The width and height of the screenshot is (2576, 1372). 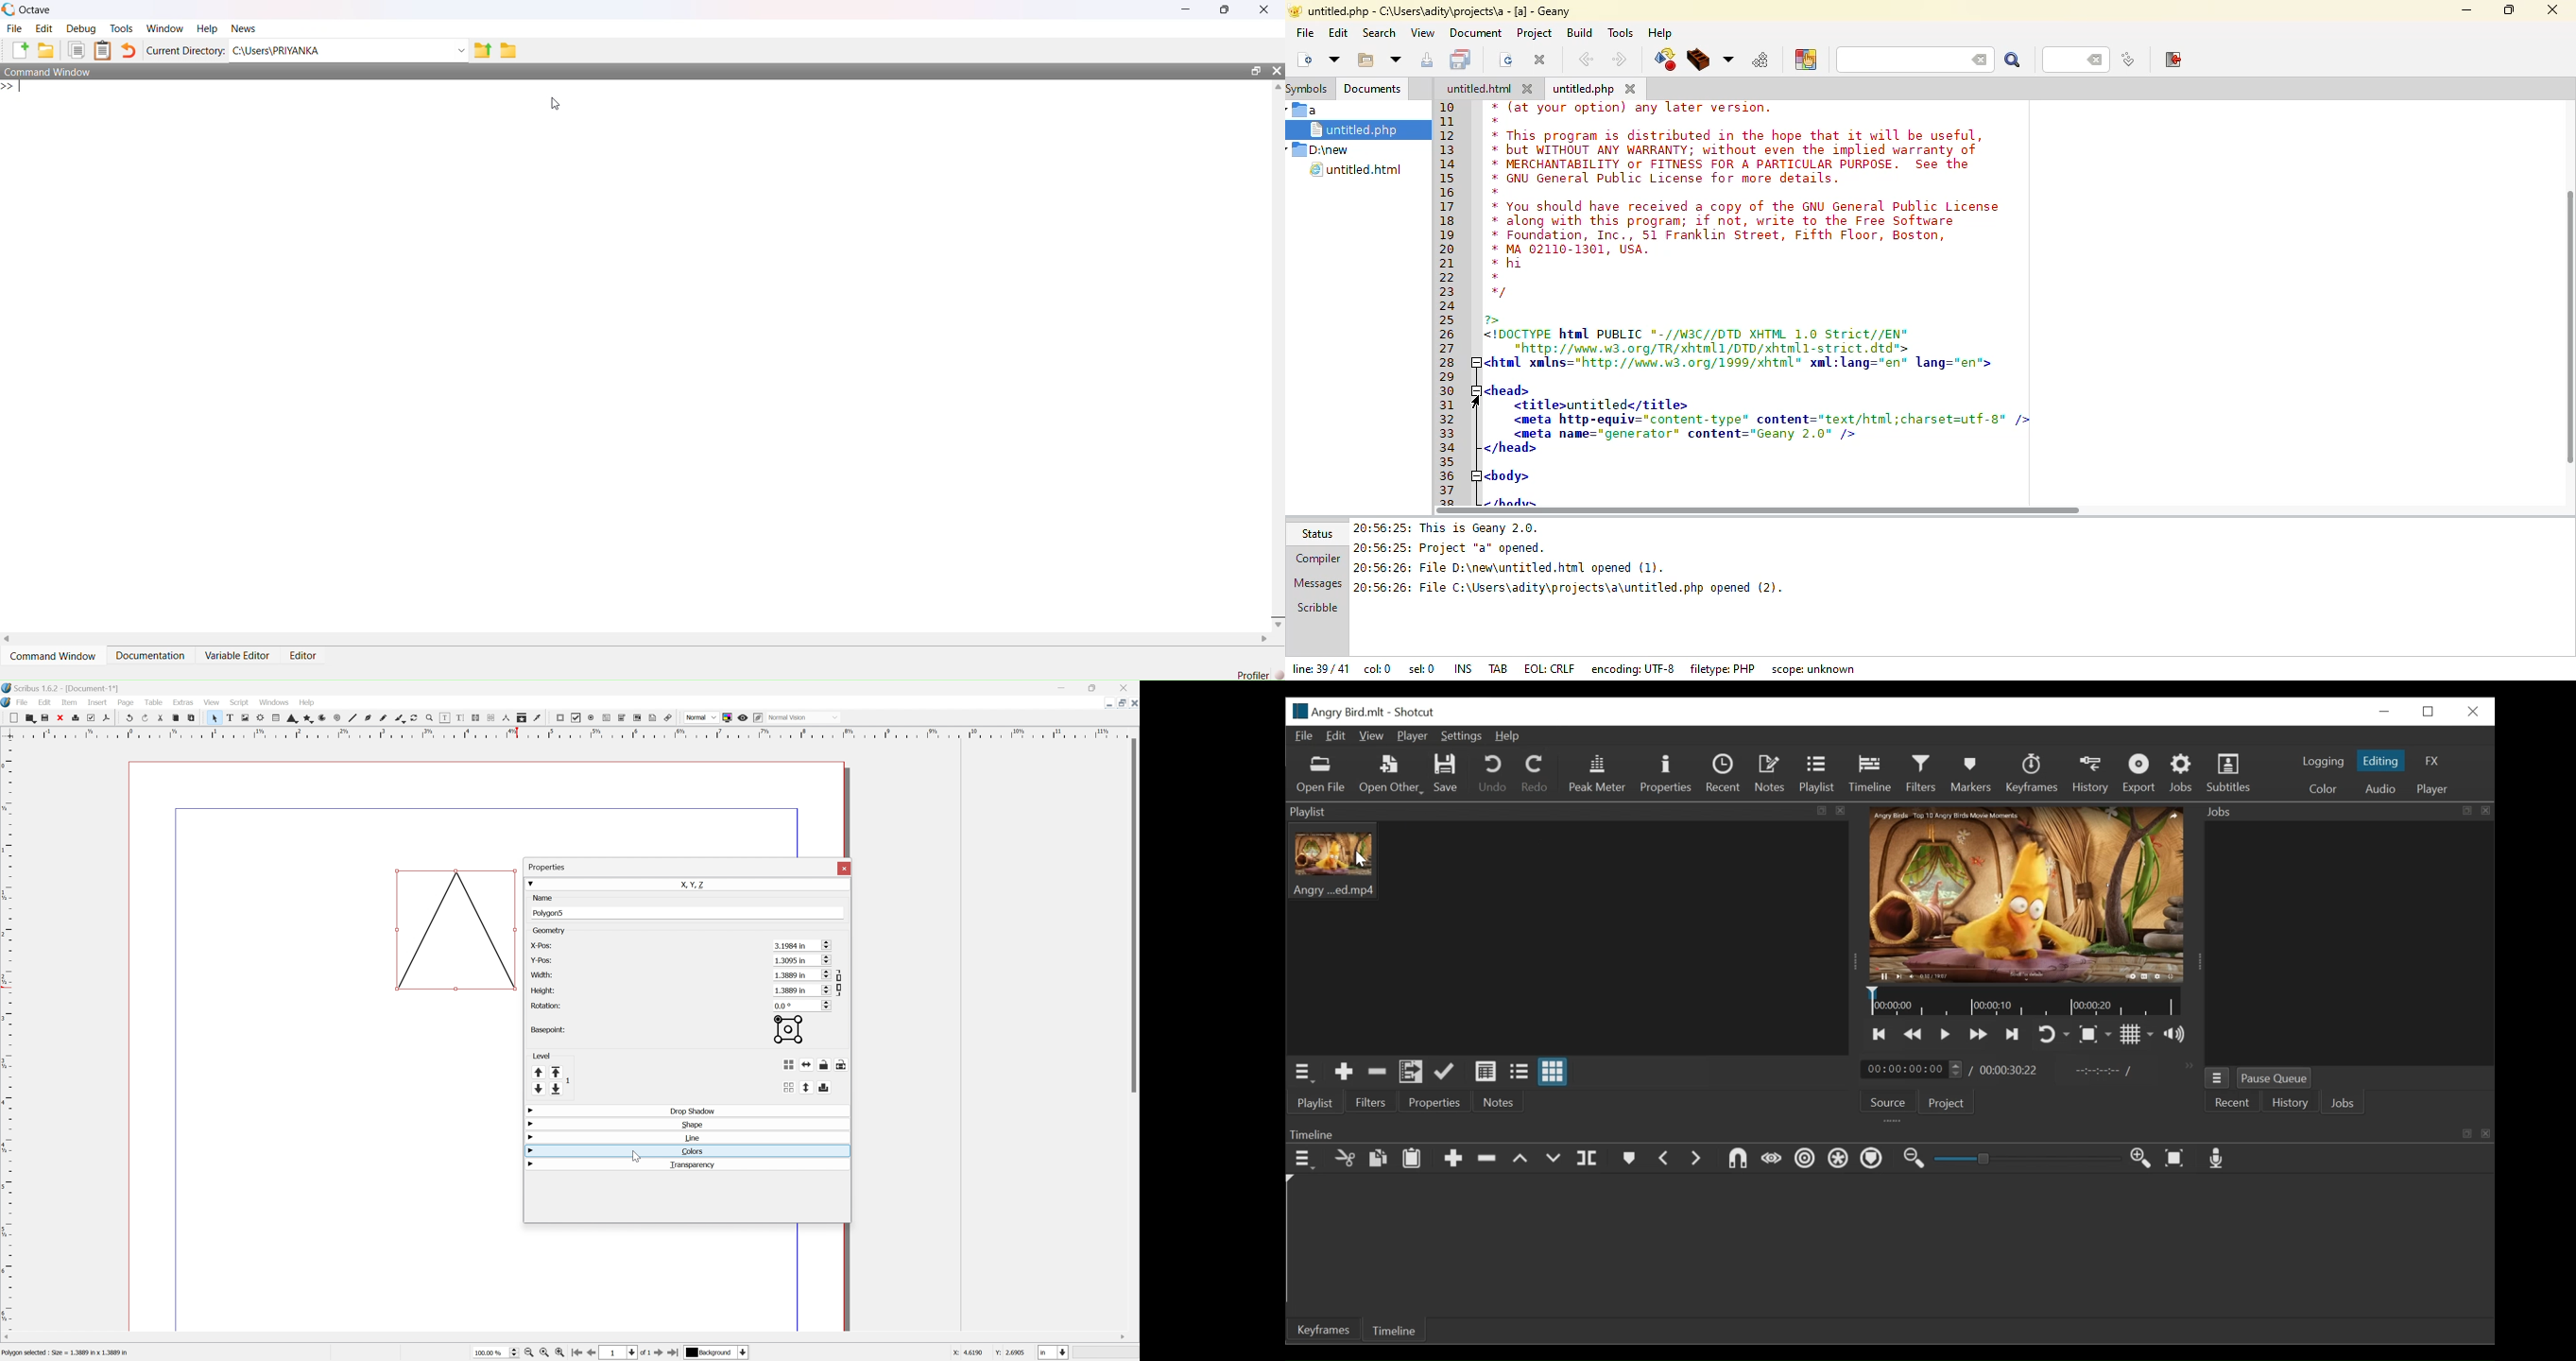 What do you see at coordinates (1121, 1338) in the screenshot?
I see `Scroll Right` at bounding box center [1121, 1338].